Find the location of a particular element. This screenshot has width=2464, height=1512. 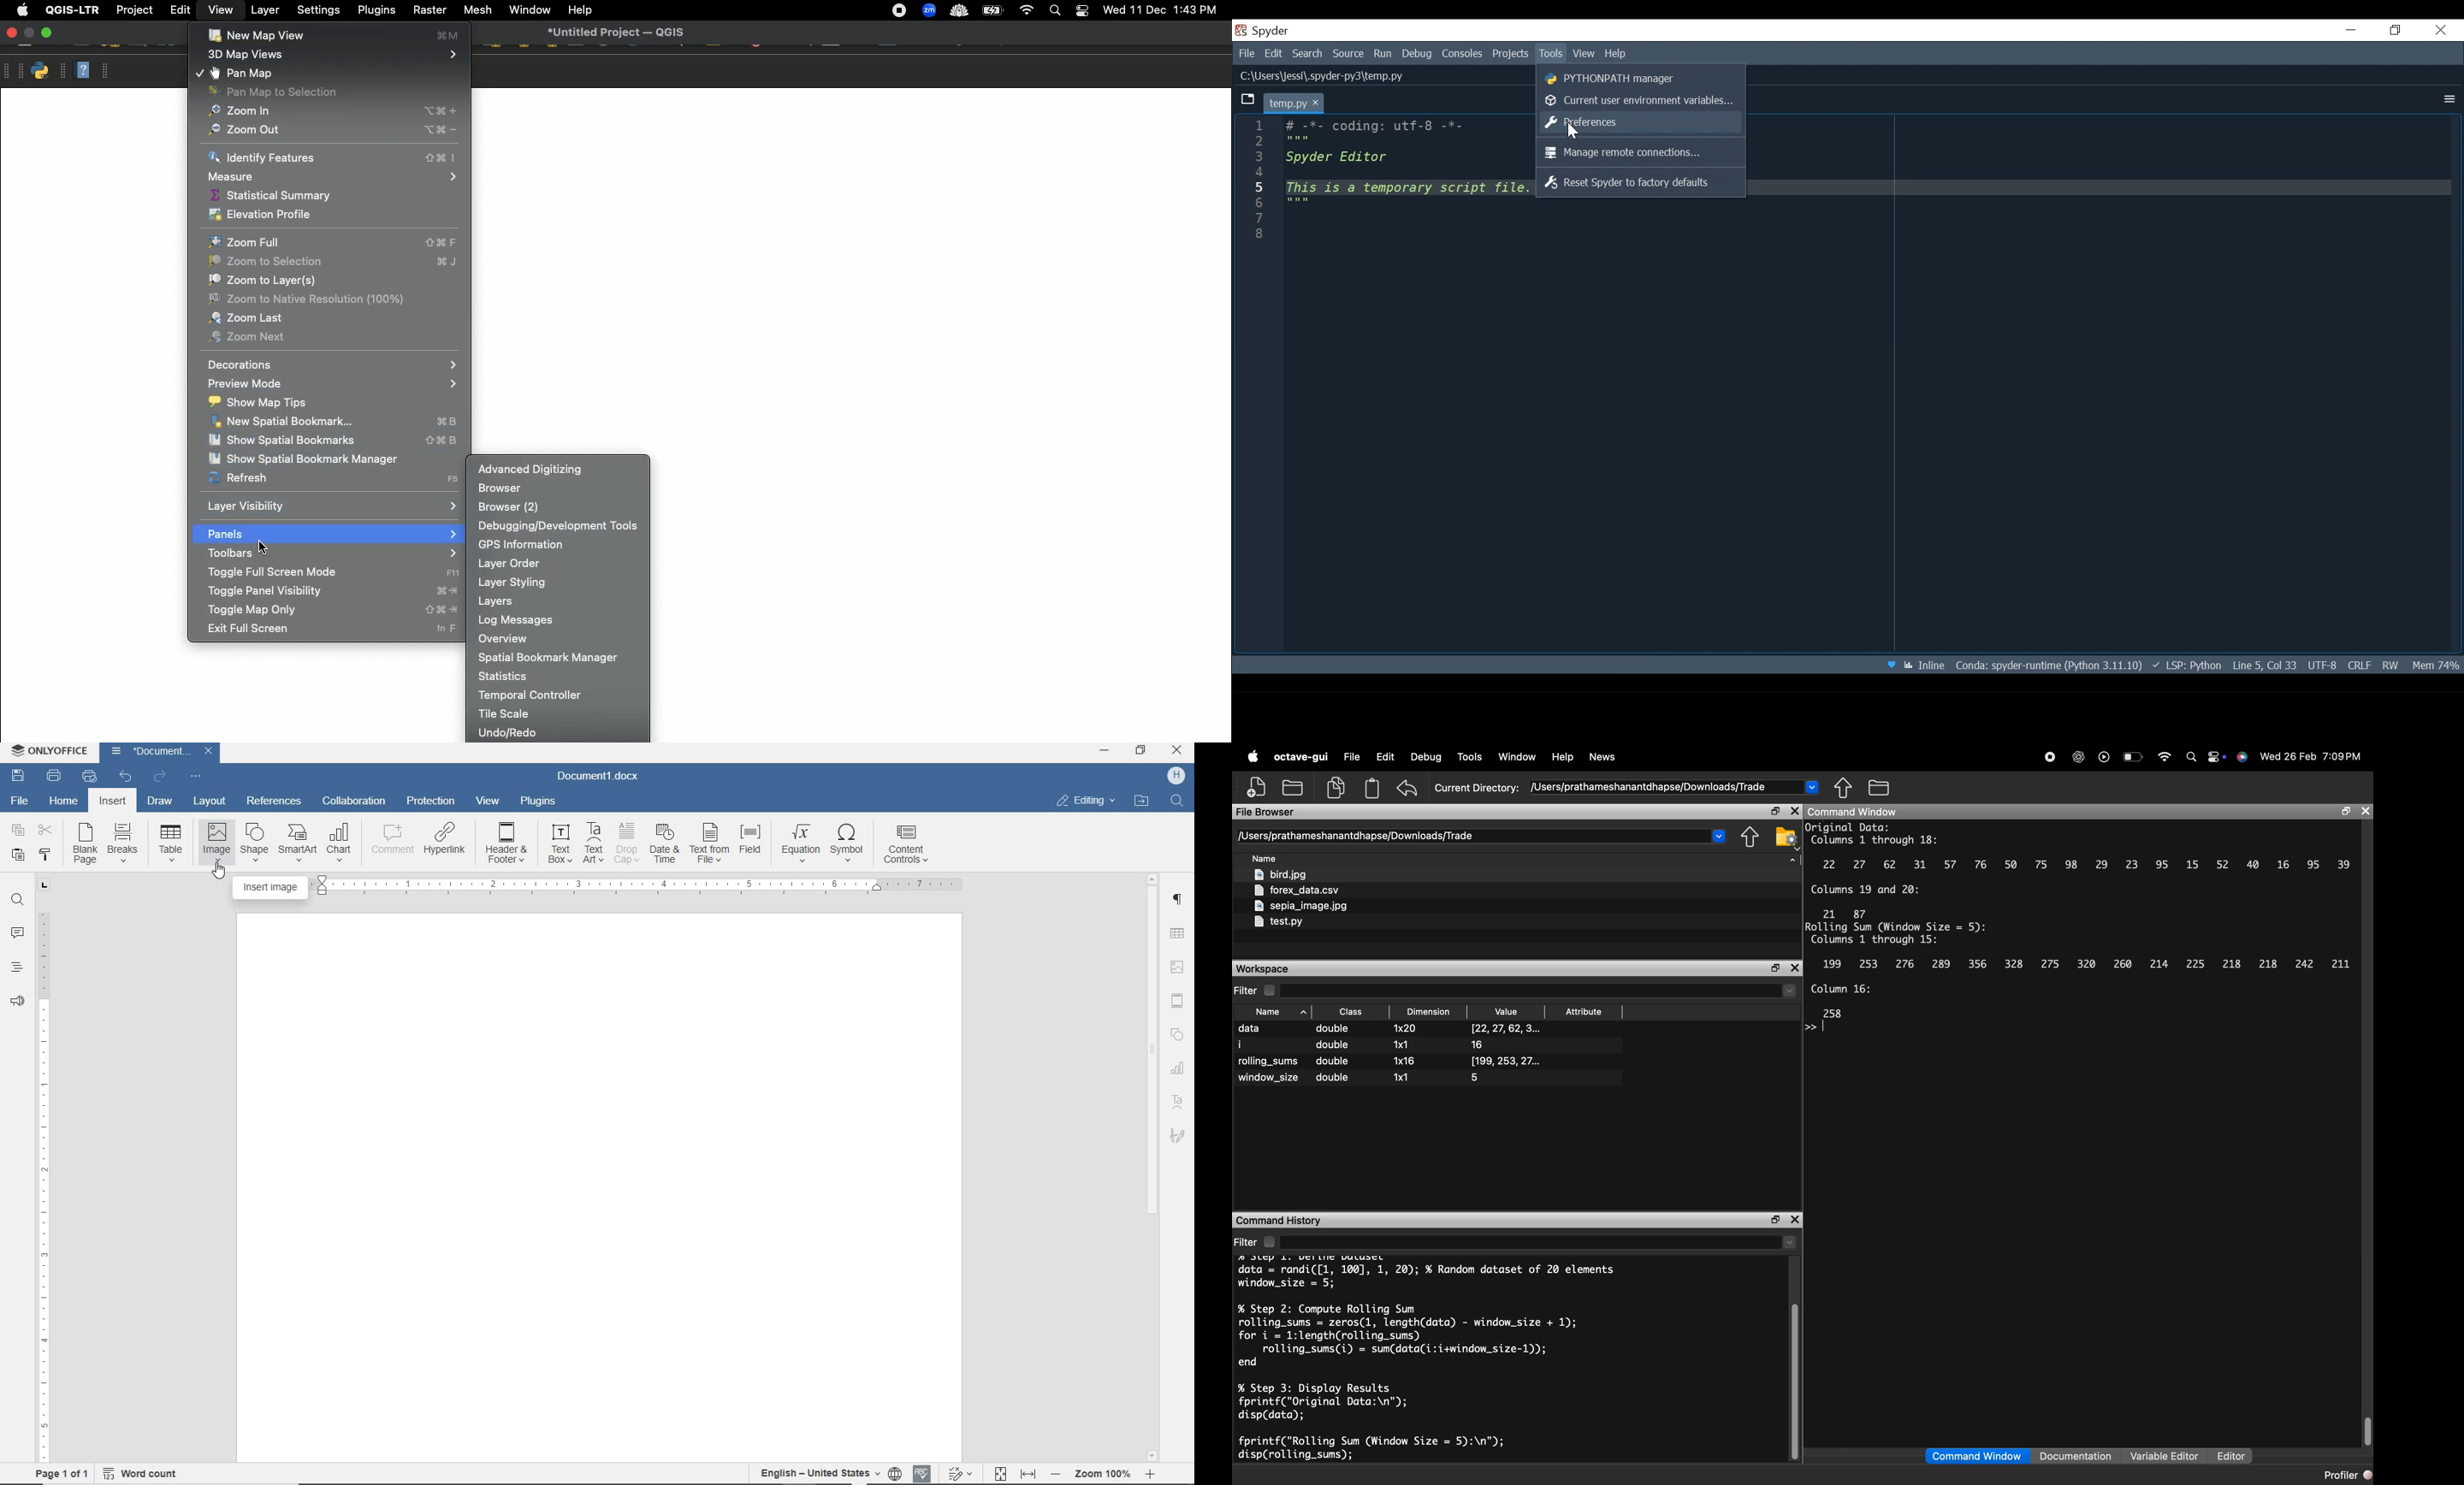

copy is located at coordinates (1337, 788).